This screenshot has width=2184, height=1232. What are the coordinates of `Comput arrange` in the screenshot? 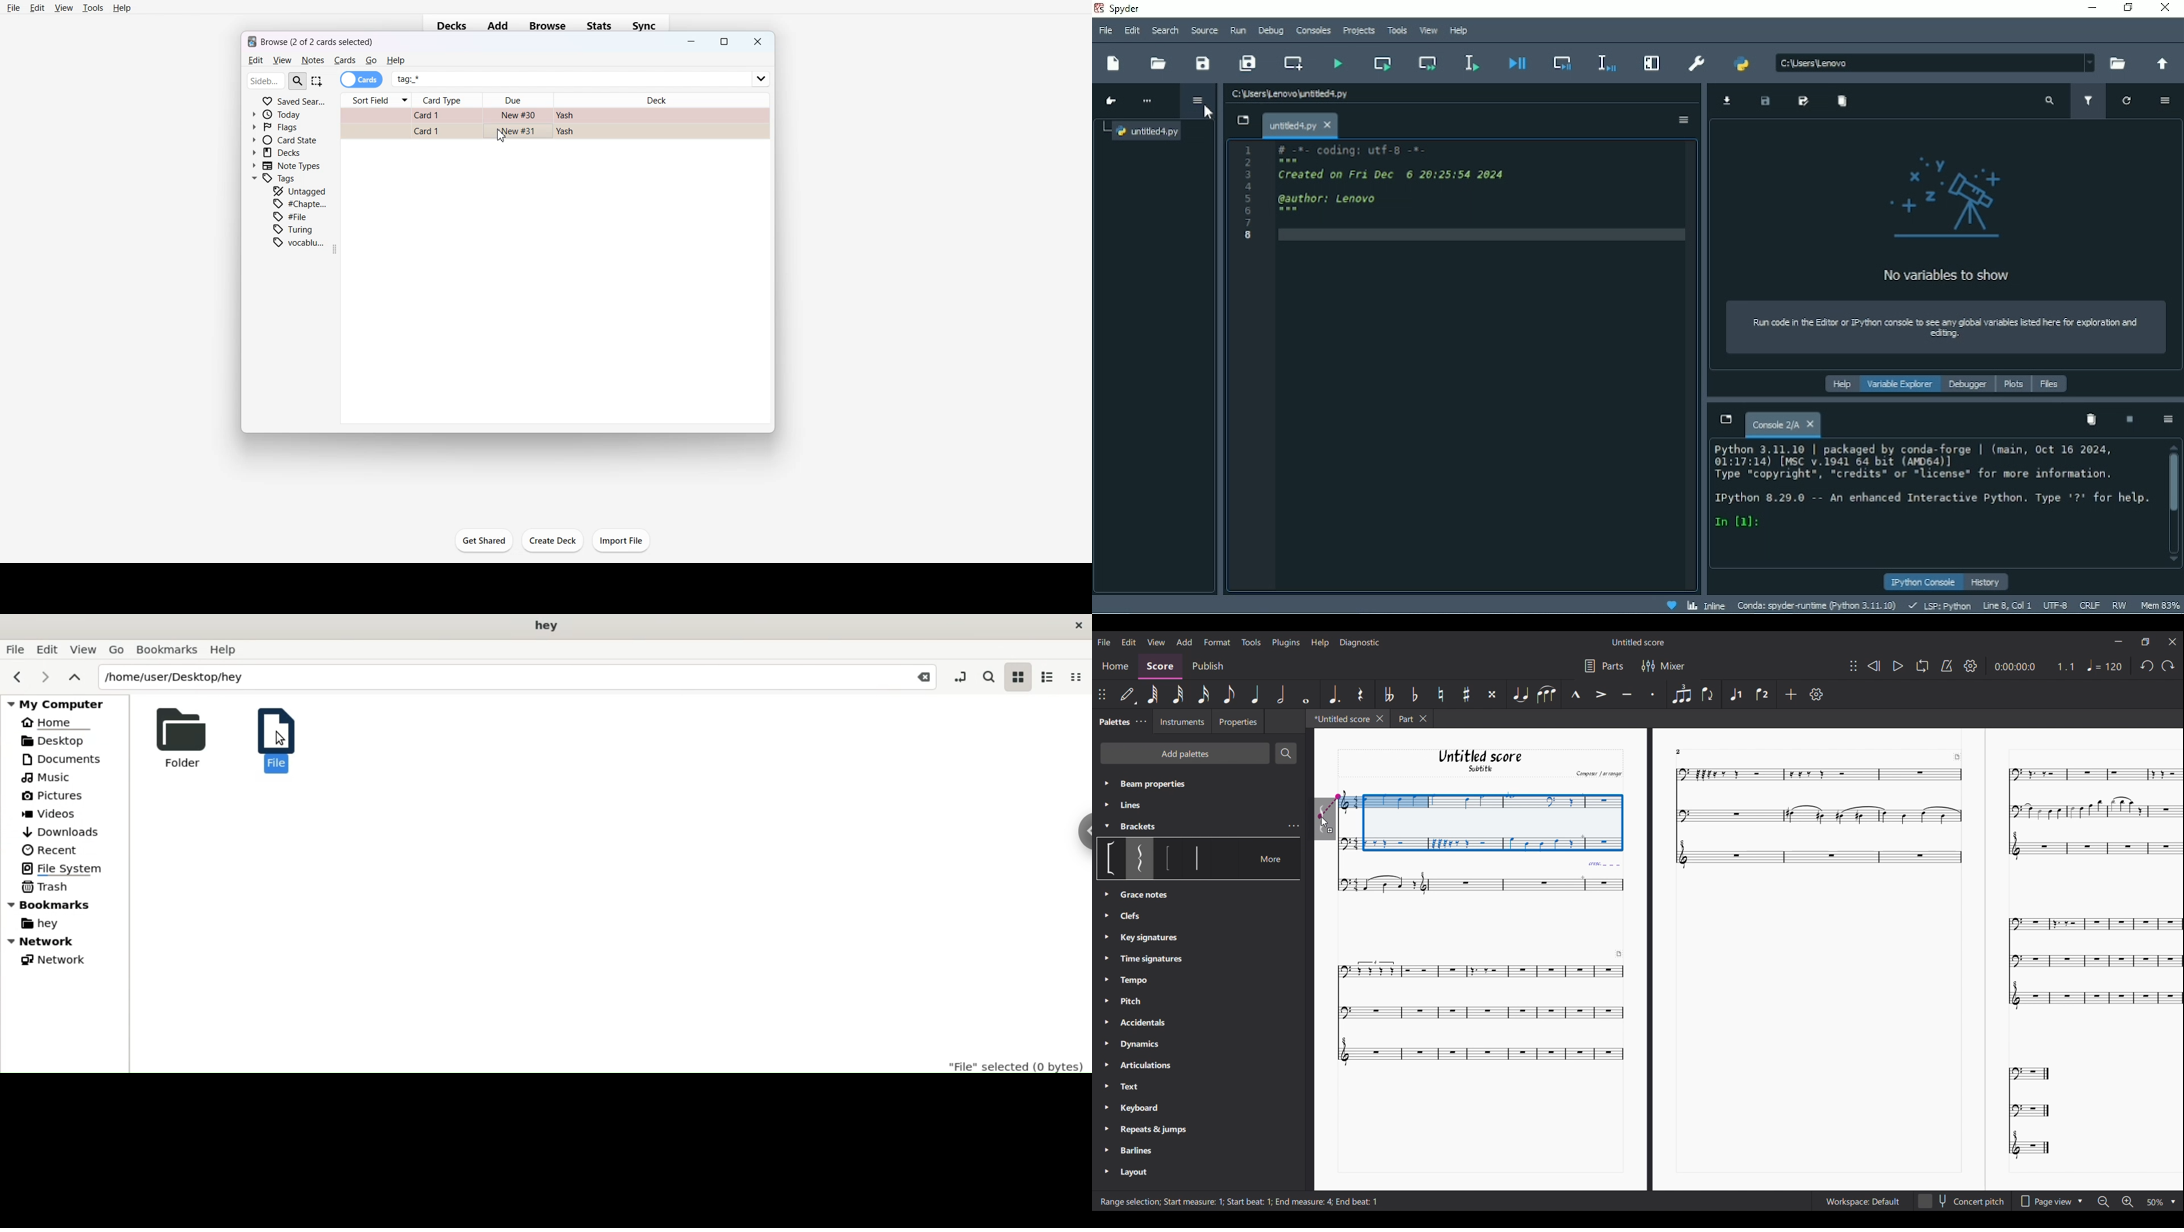 It's located at (1597, 773).